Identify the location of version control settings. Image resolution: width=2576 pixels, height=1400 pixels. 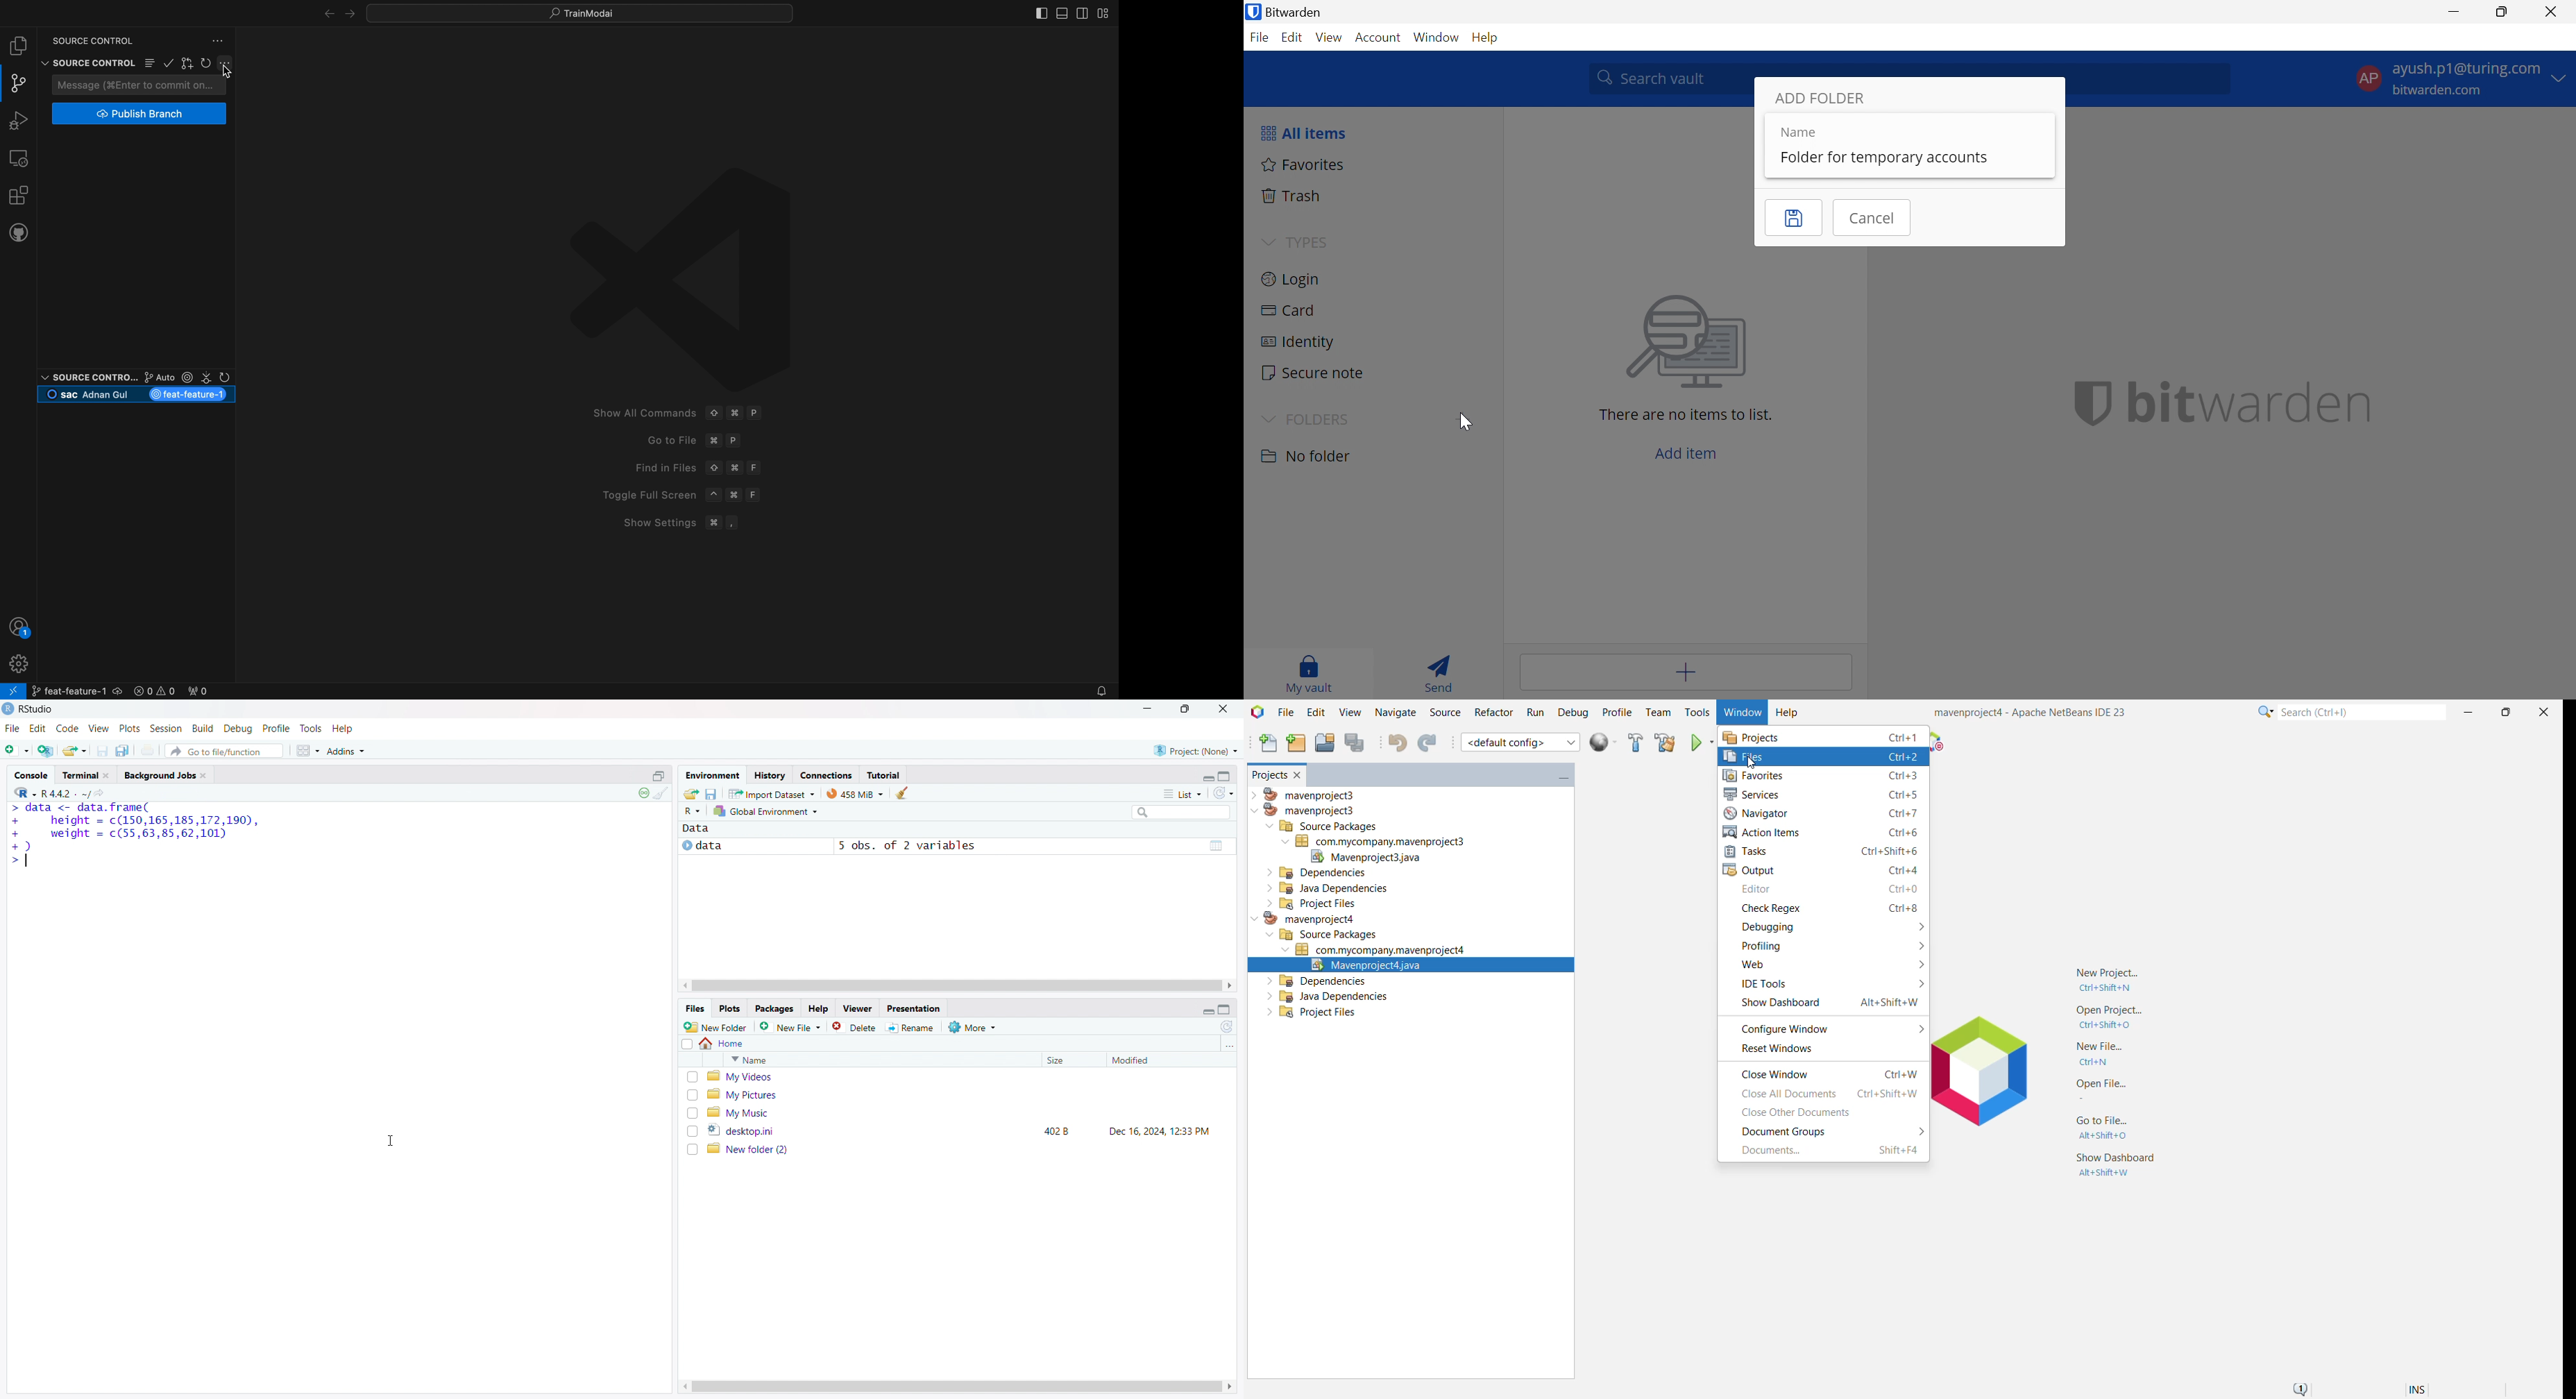
(220, 41).